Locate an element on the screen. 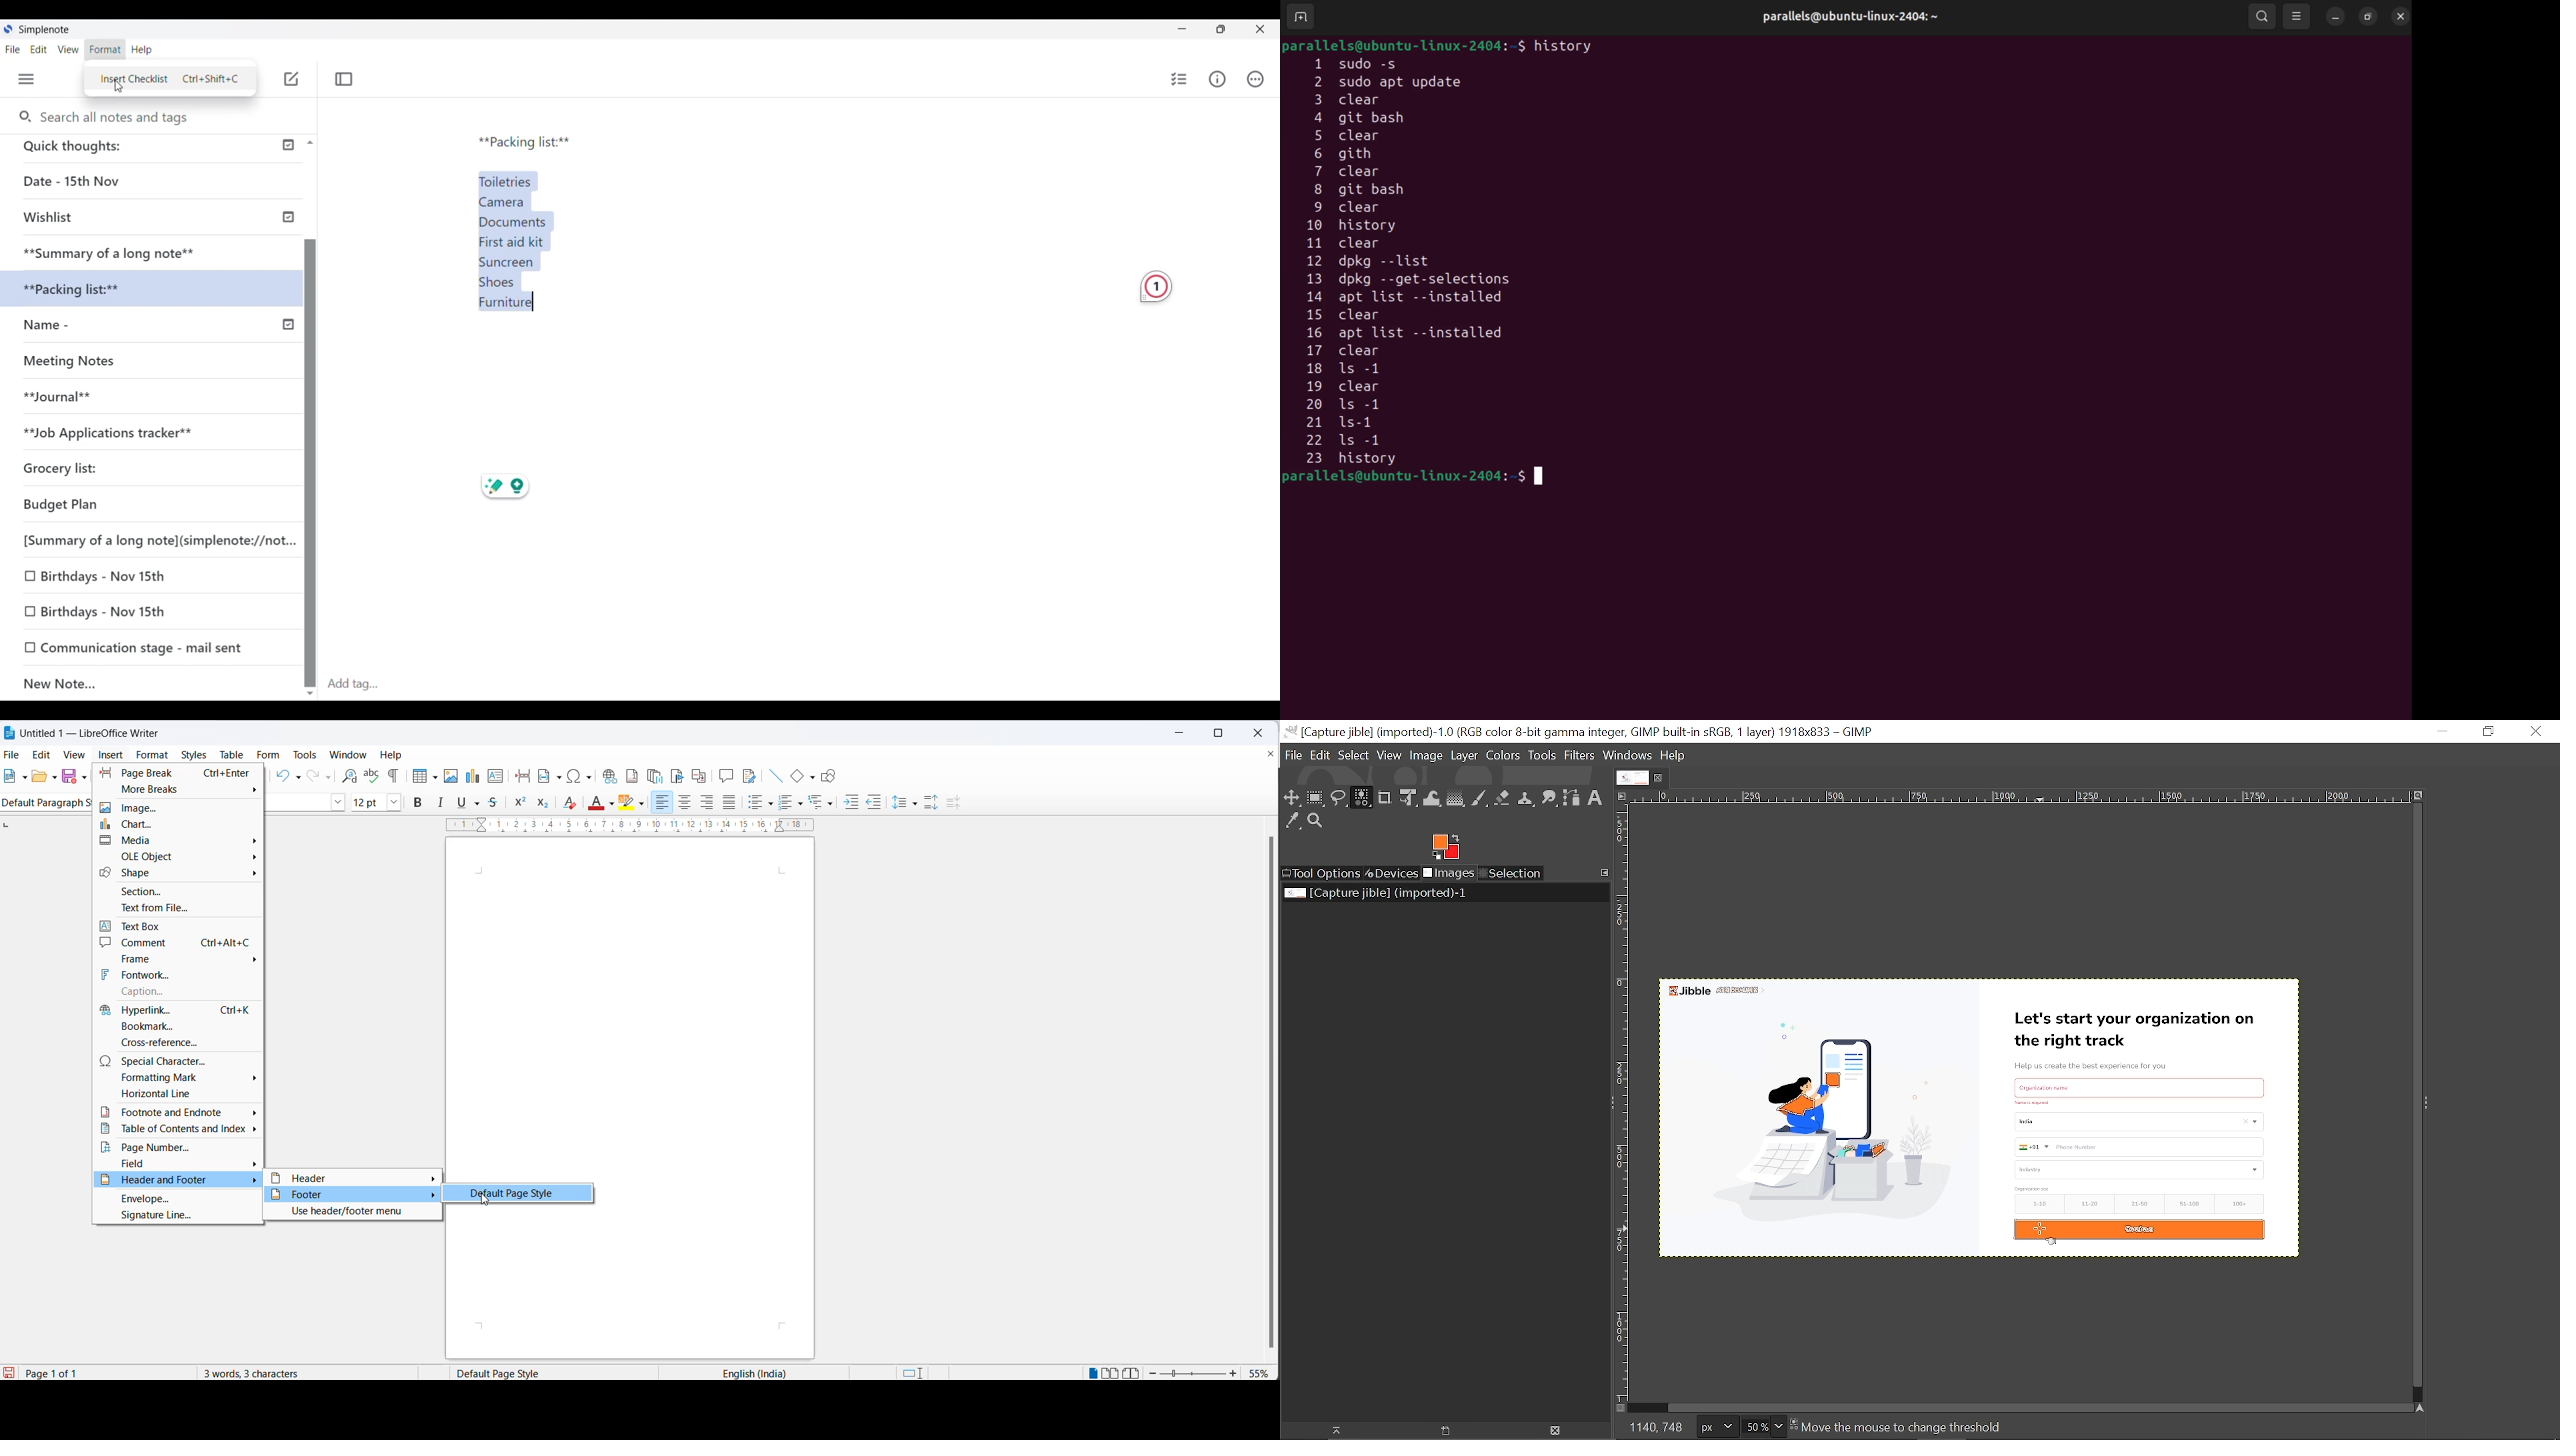 The height and width of the screenshot is (1456, 2576). Software name is located at coordinates (45, 30).